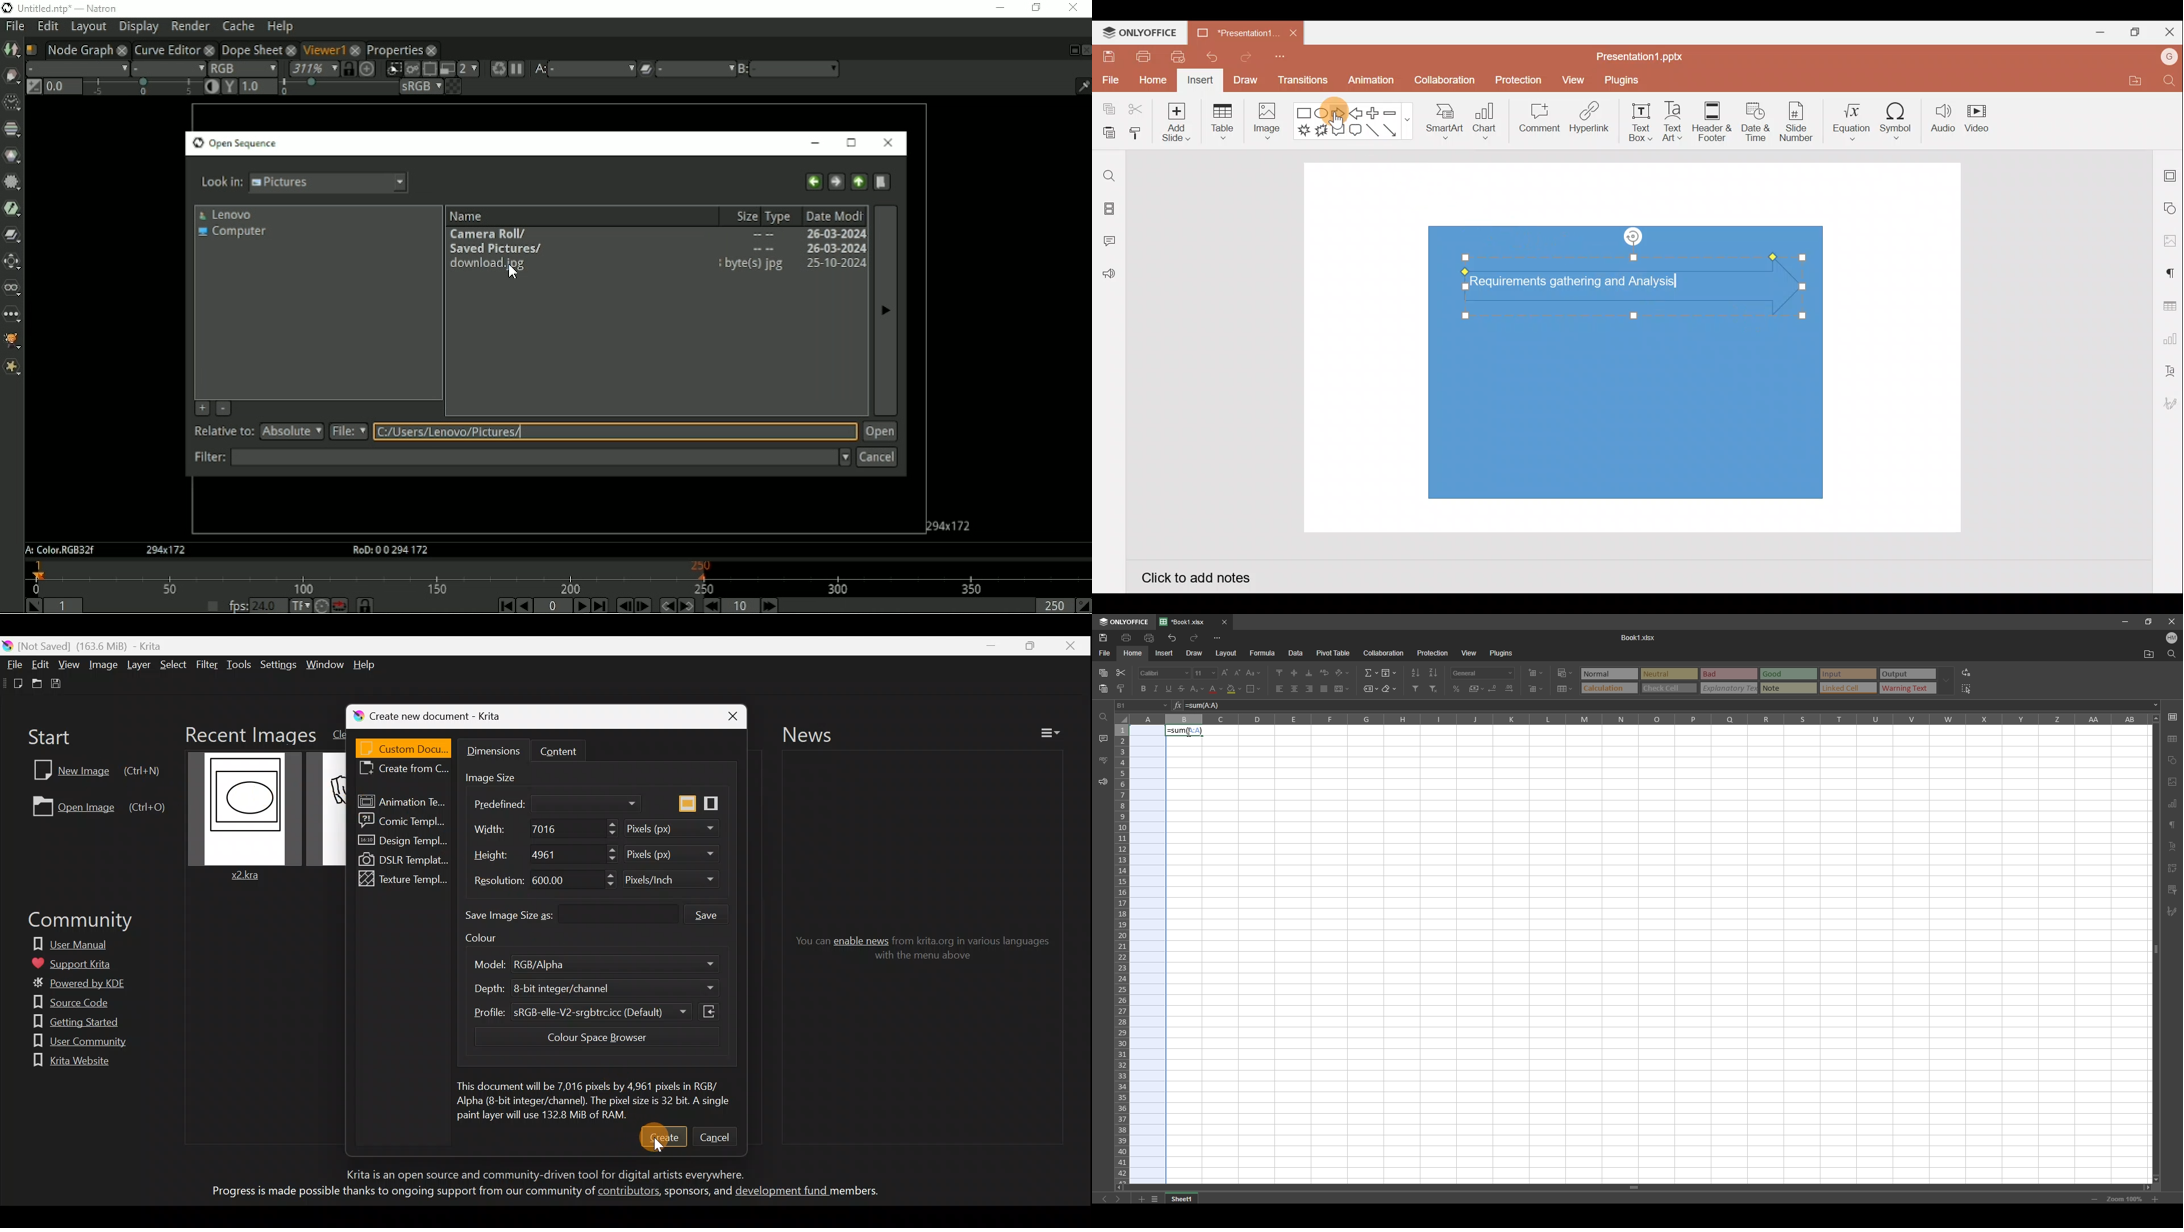 The height and width of the screenshot is (1232, 2184). Describe the element at coordinates (1908, 689) in the screenshot. I see `Warning Text` at that location.